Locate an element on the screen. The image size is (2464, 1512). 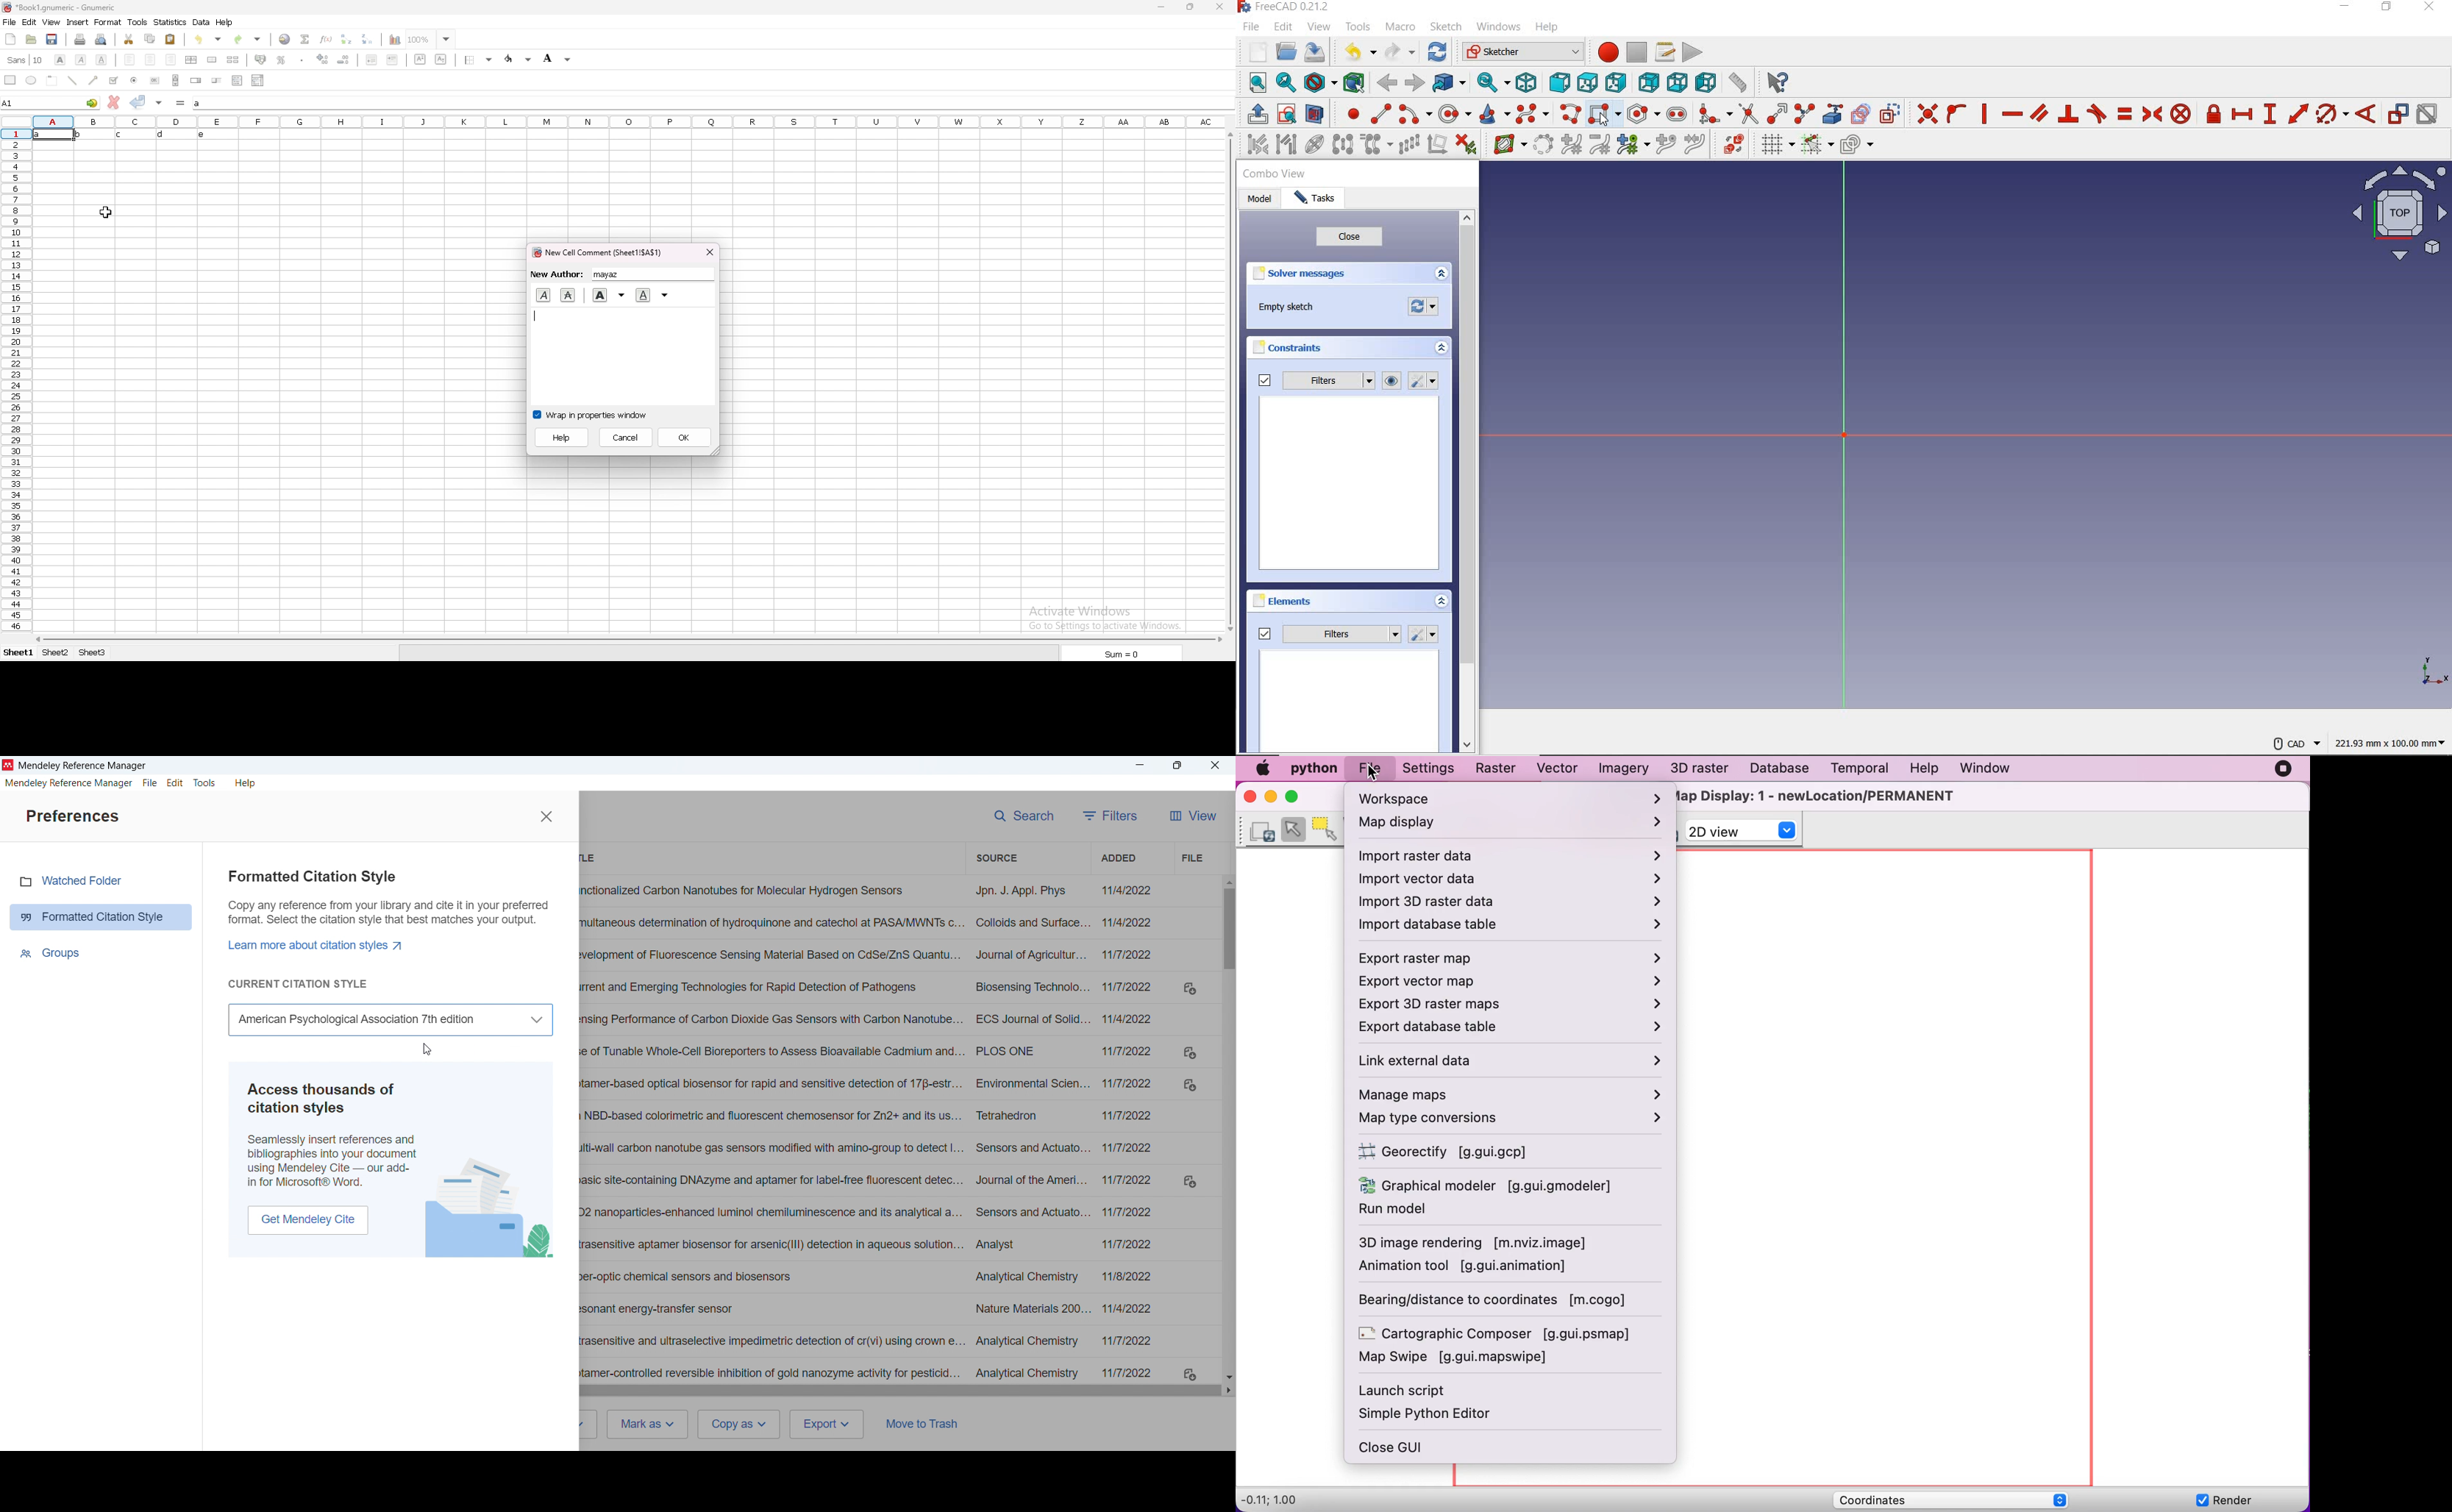
button is located at coordinates (154, 80).